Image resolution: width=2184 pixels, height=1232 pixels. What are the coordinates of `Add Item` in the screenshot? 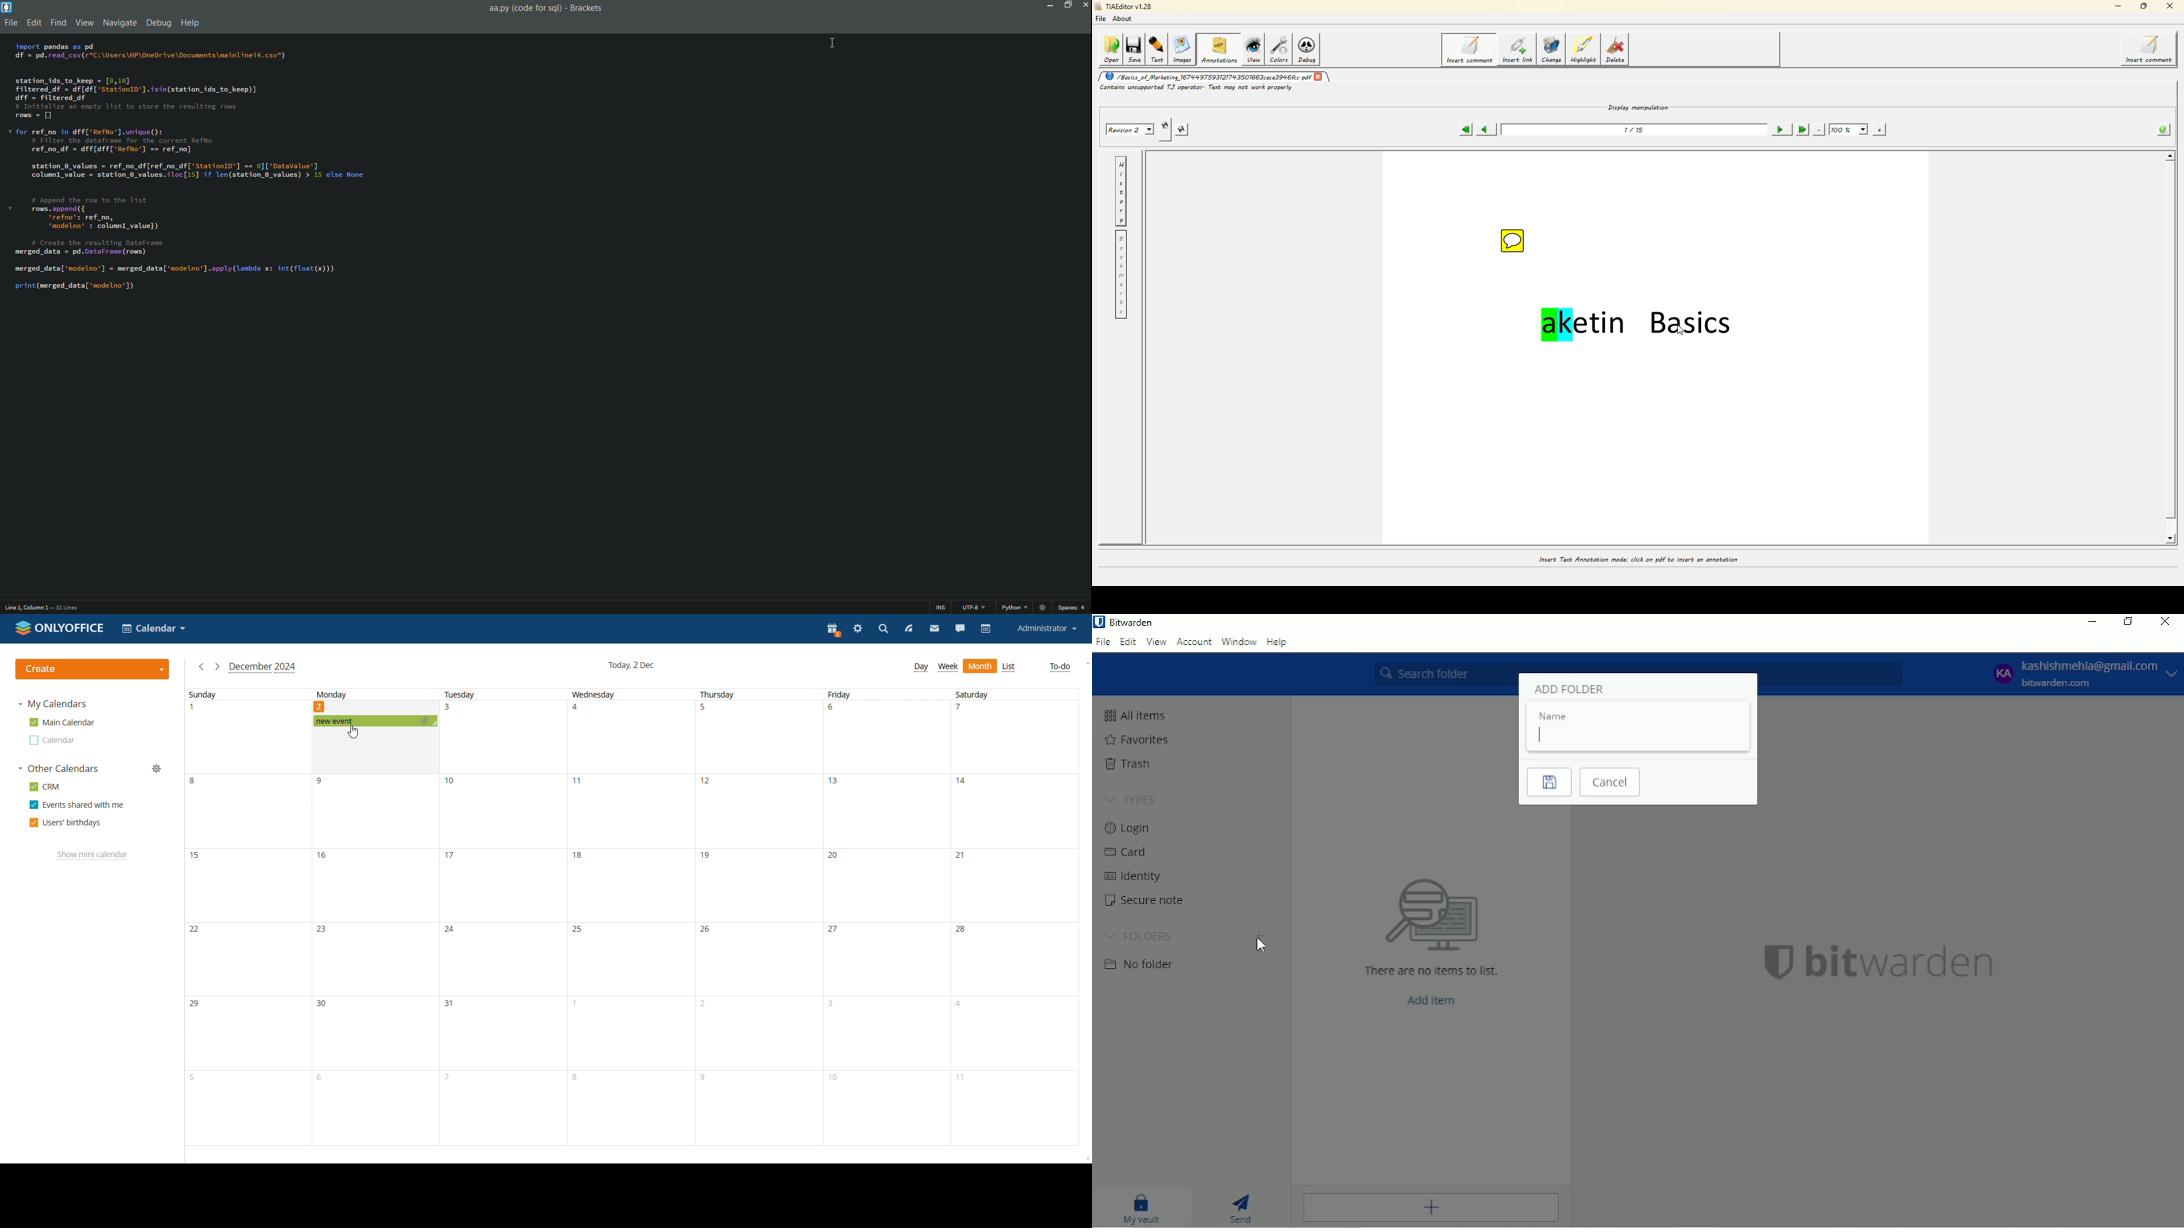 It's located at (1437, 1000).